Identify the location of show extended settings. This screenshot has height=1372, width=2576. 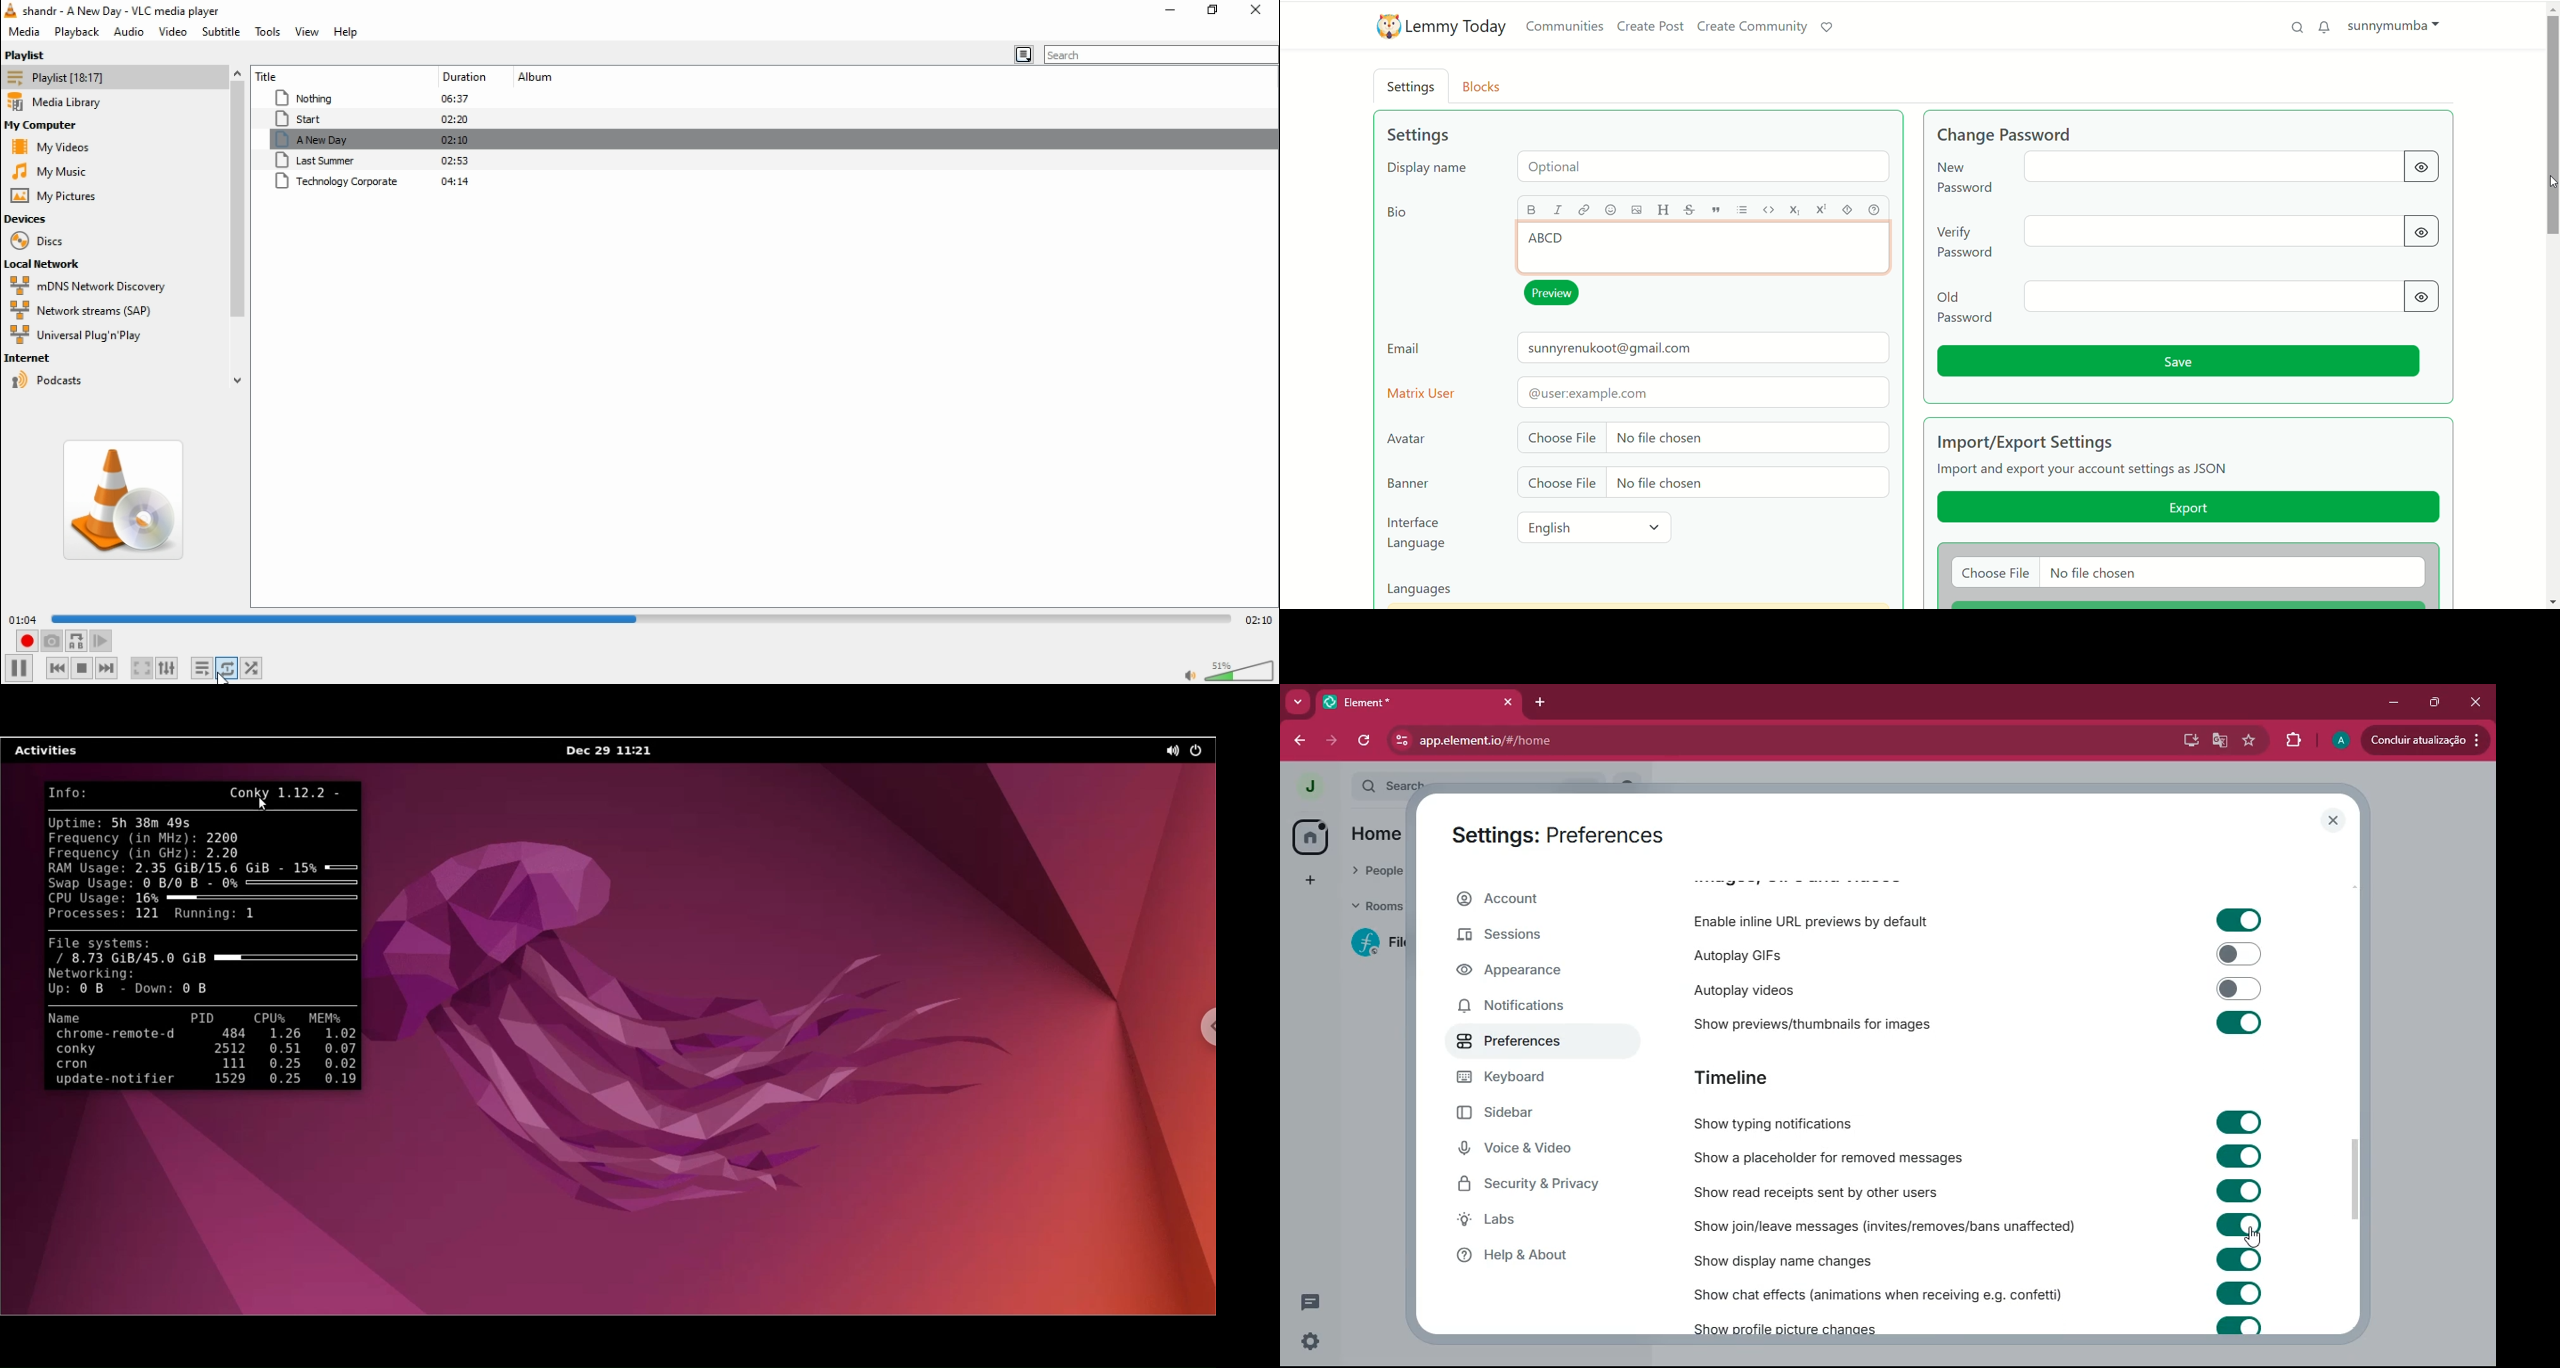
(171, 666).